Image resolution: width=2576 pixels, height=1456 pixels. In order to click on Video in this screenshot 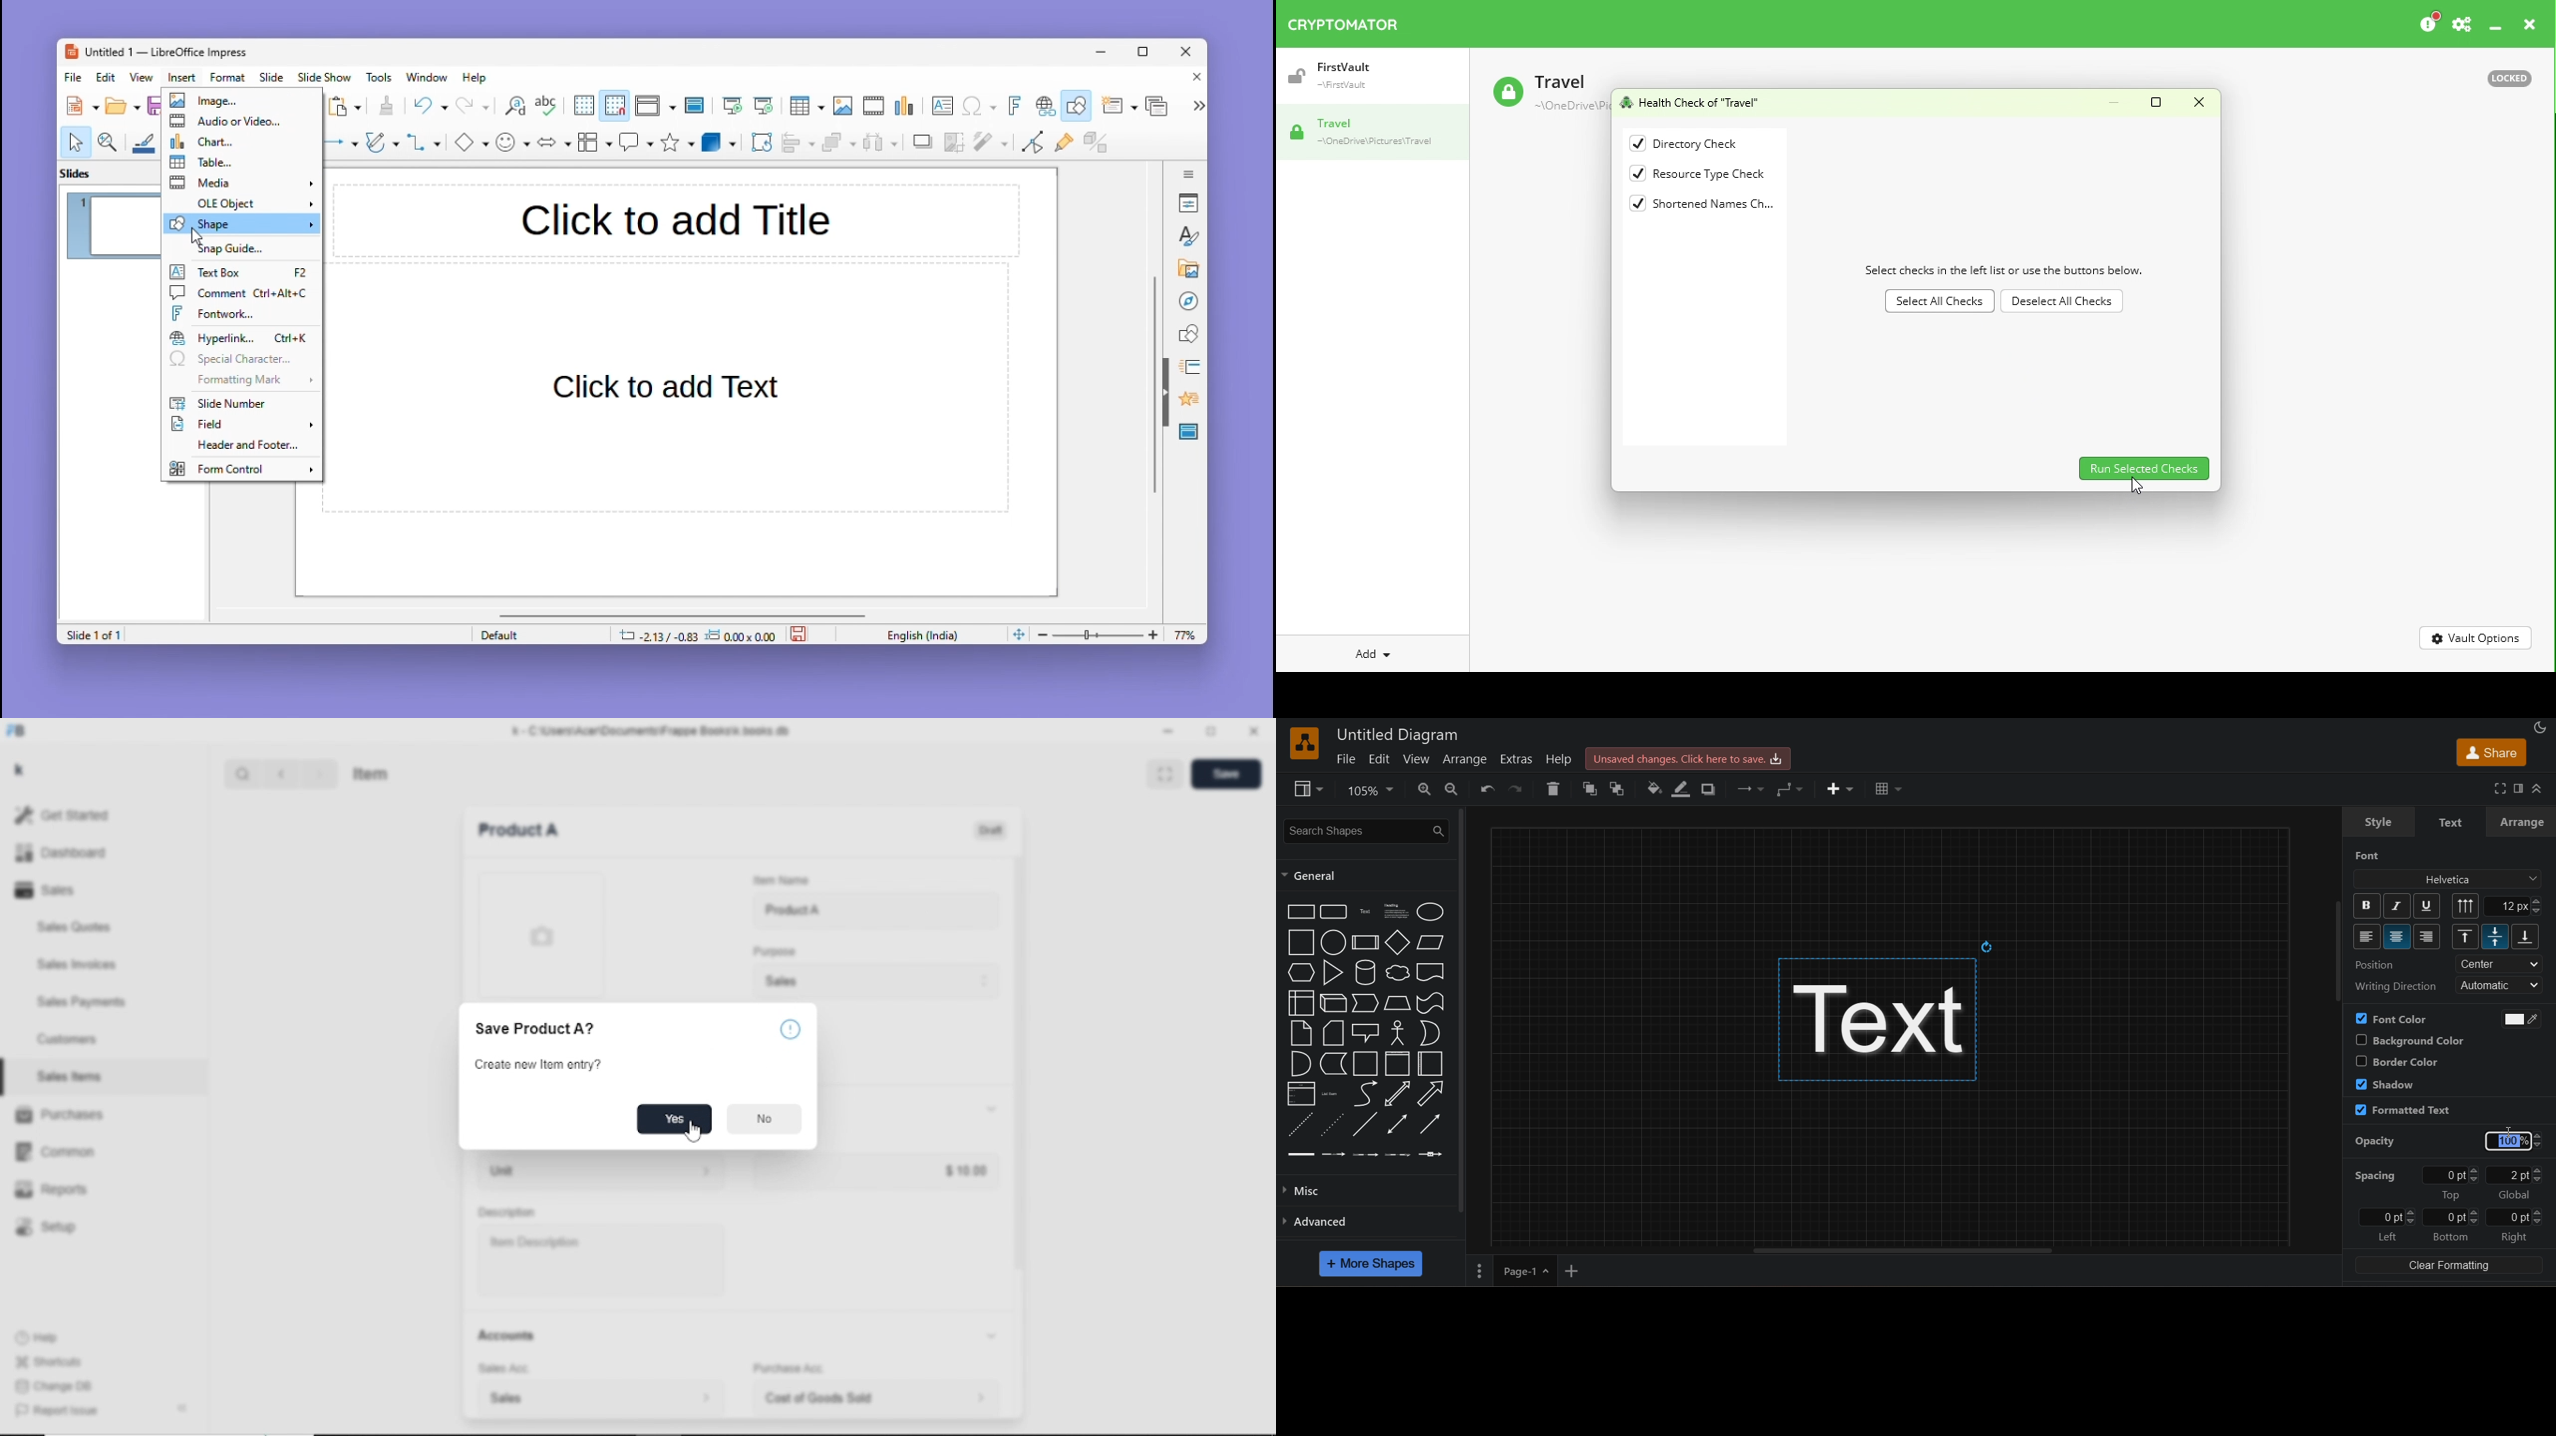, I will do `click(874, 107)`.